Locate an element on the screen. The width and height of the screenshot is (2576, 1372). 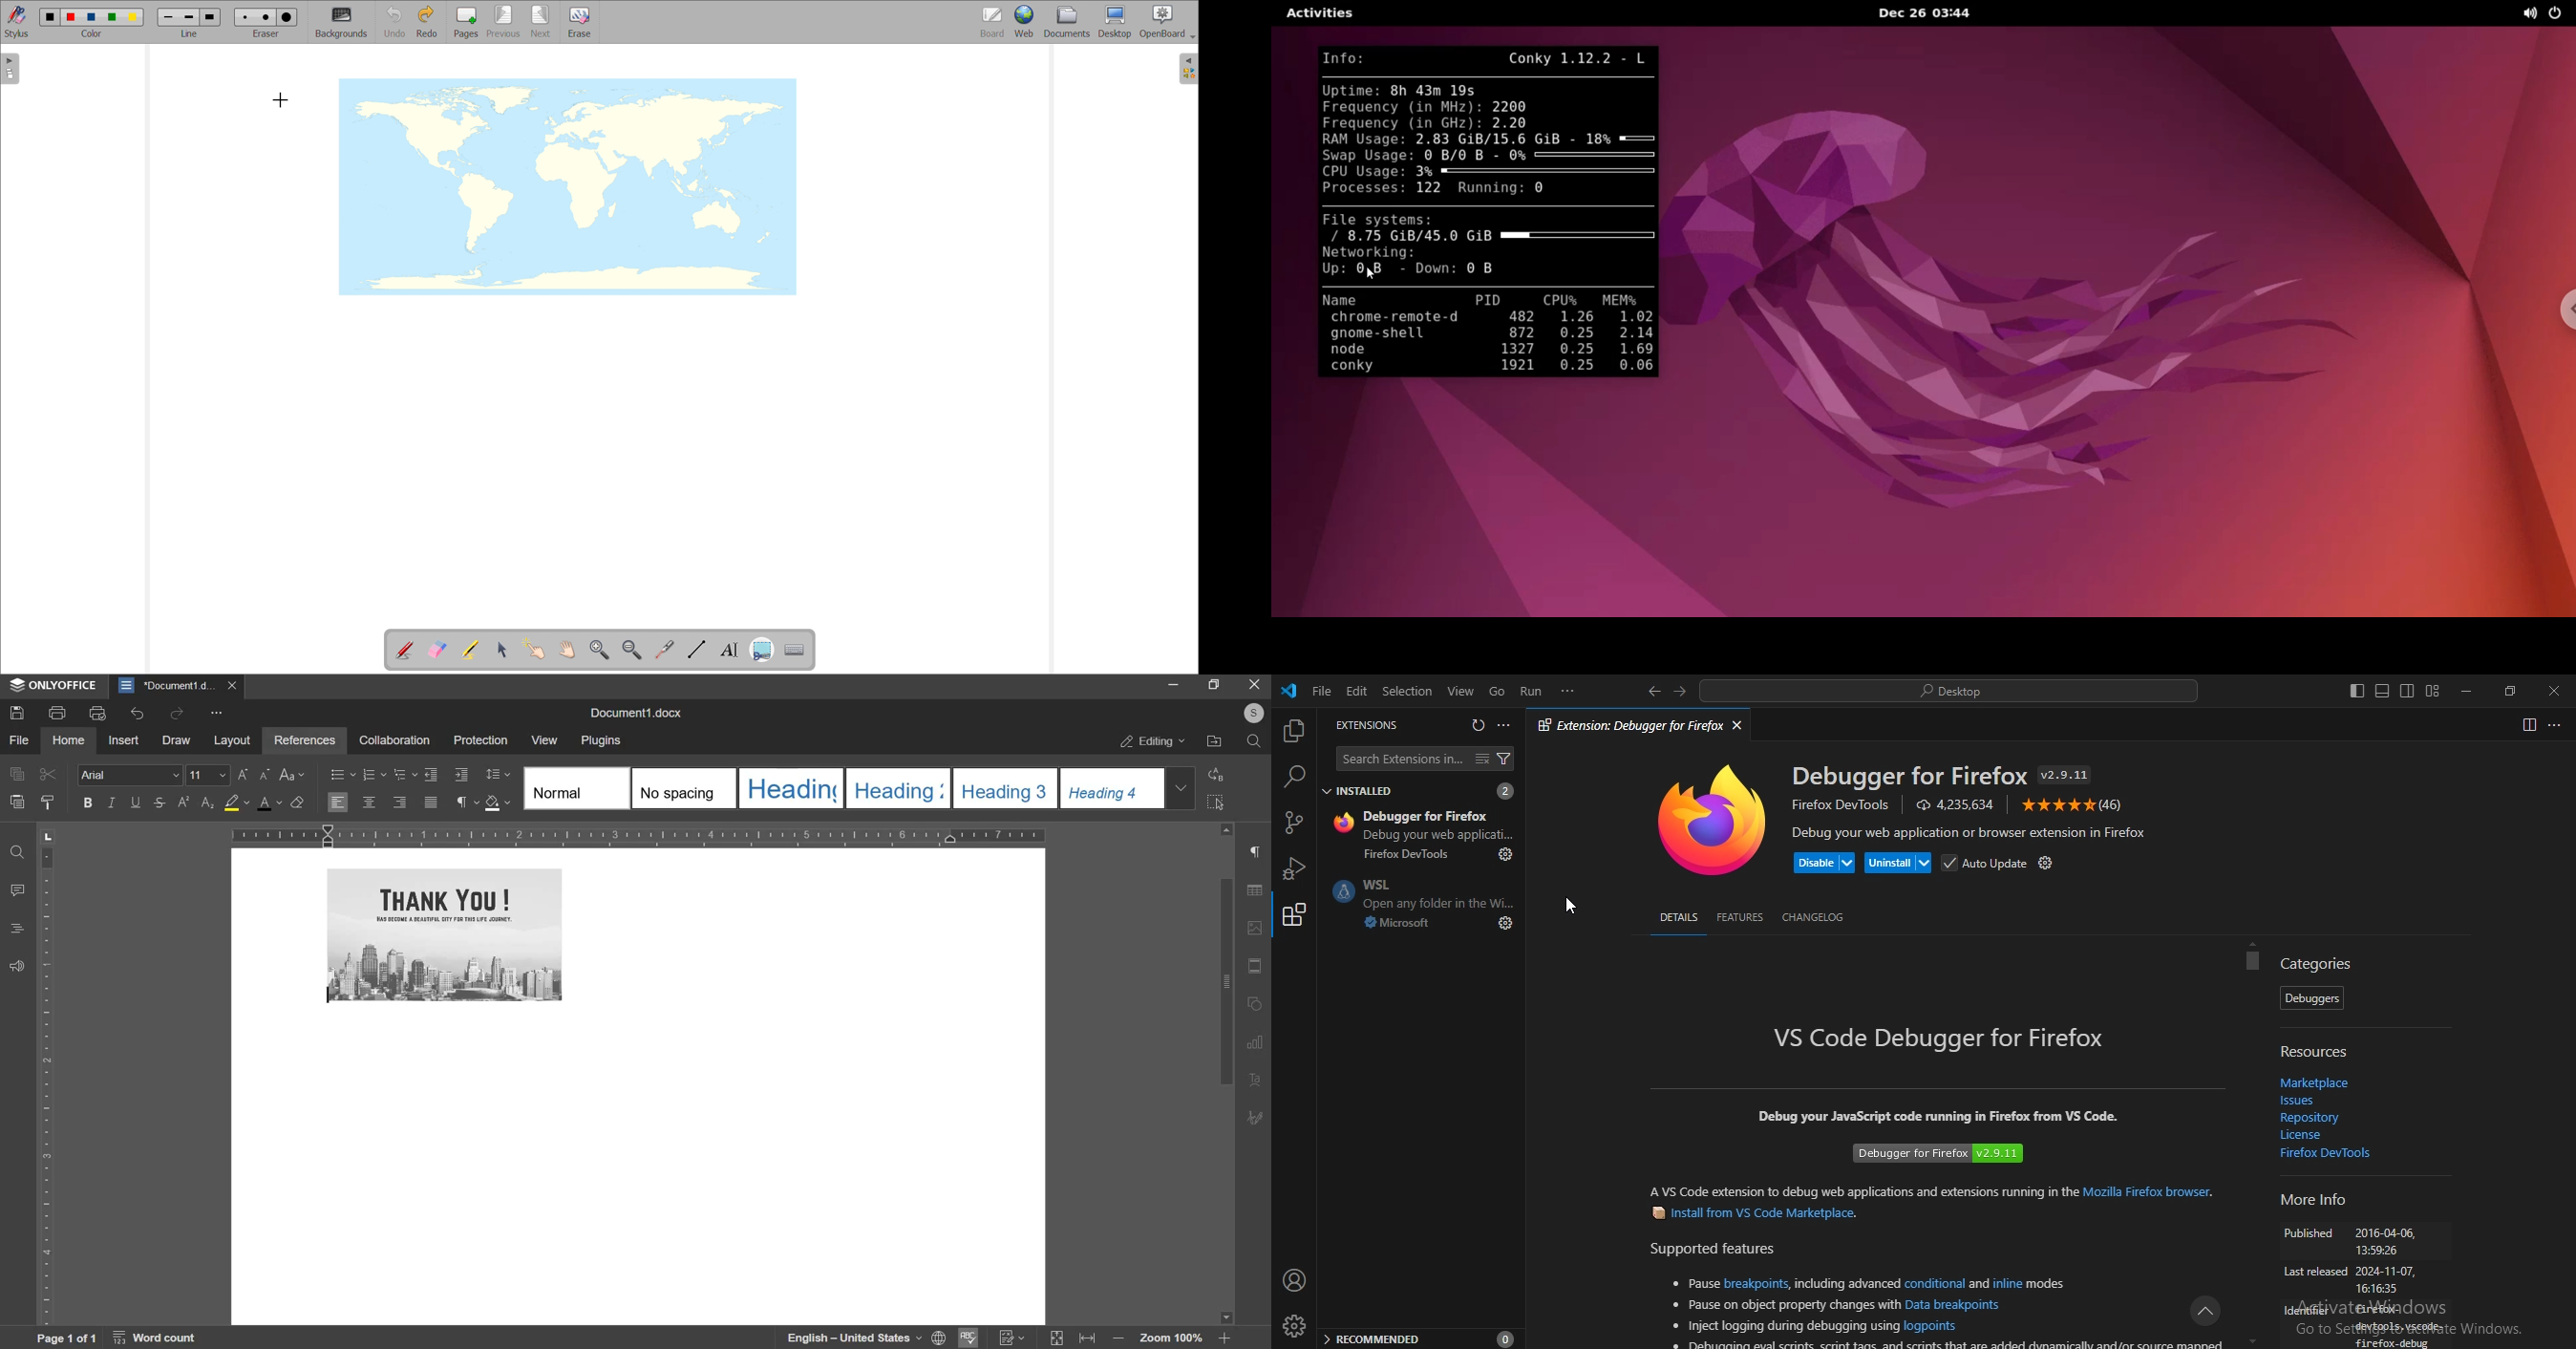
layout is located at coordinates (232, 742).